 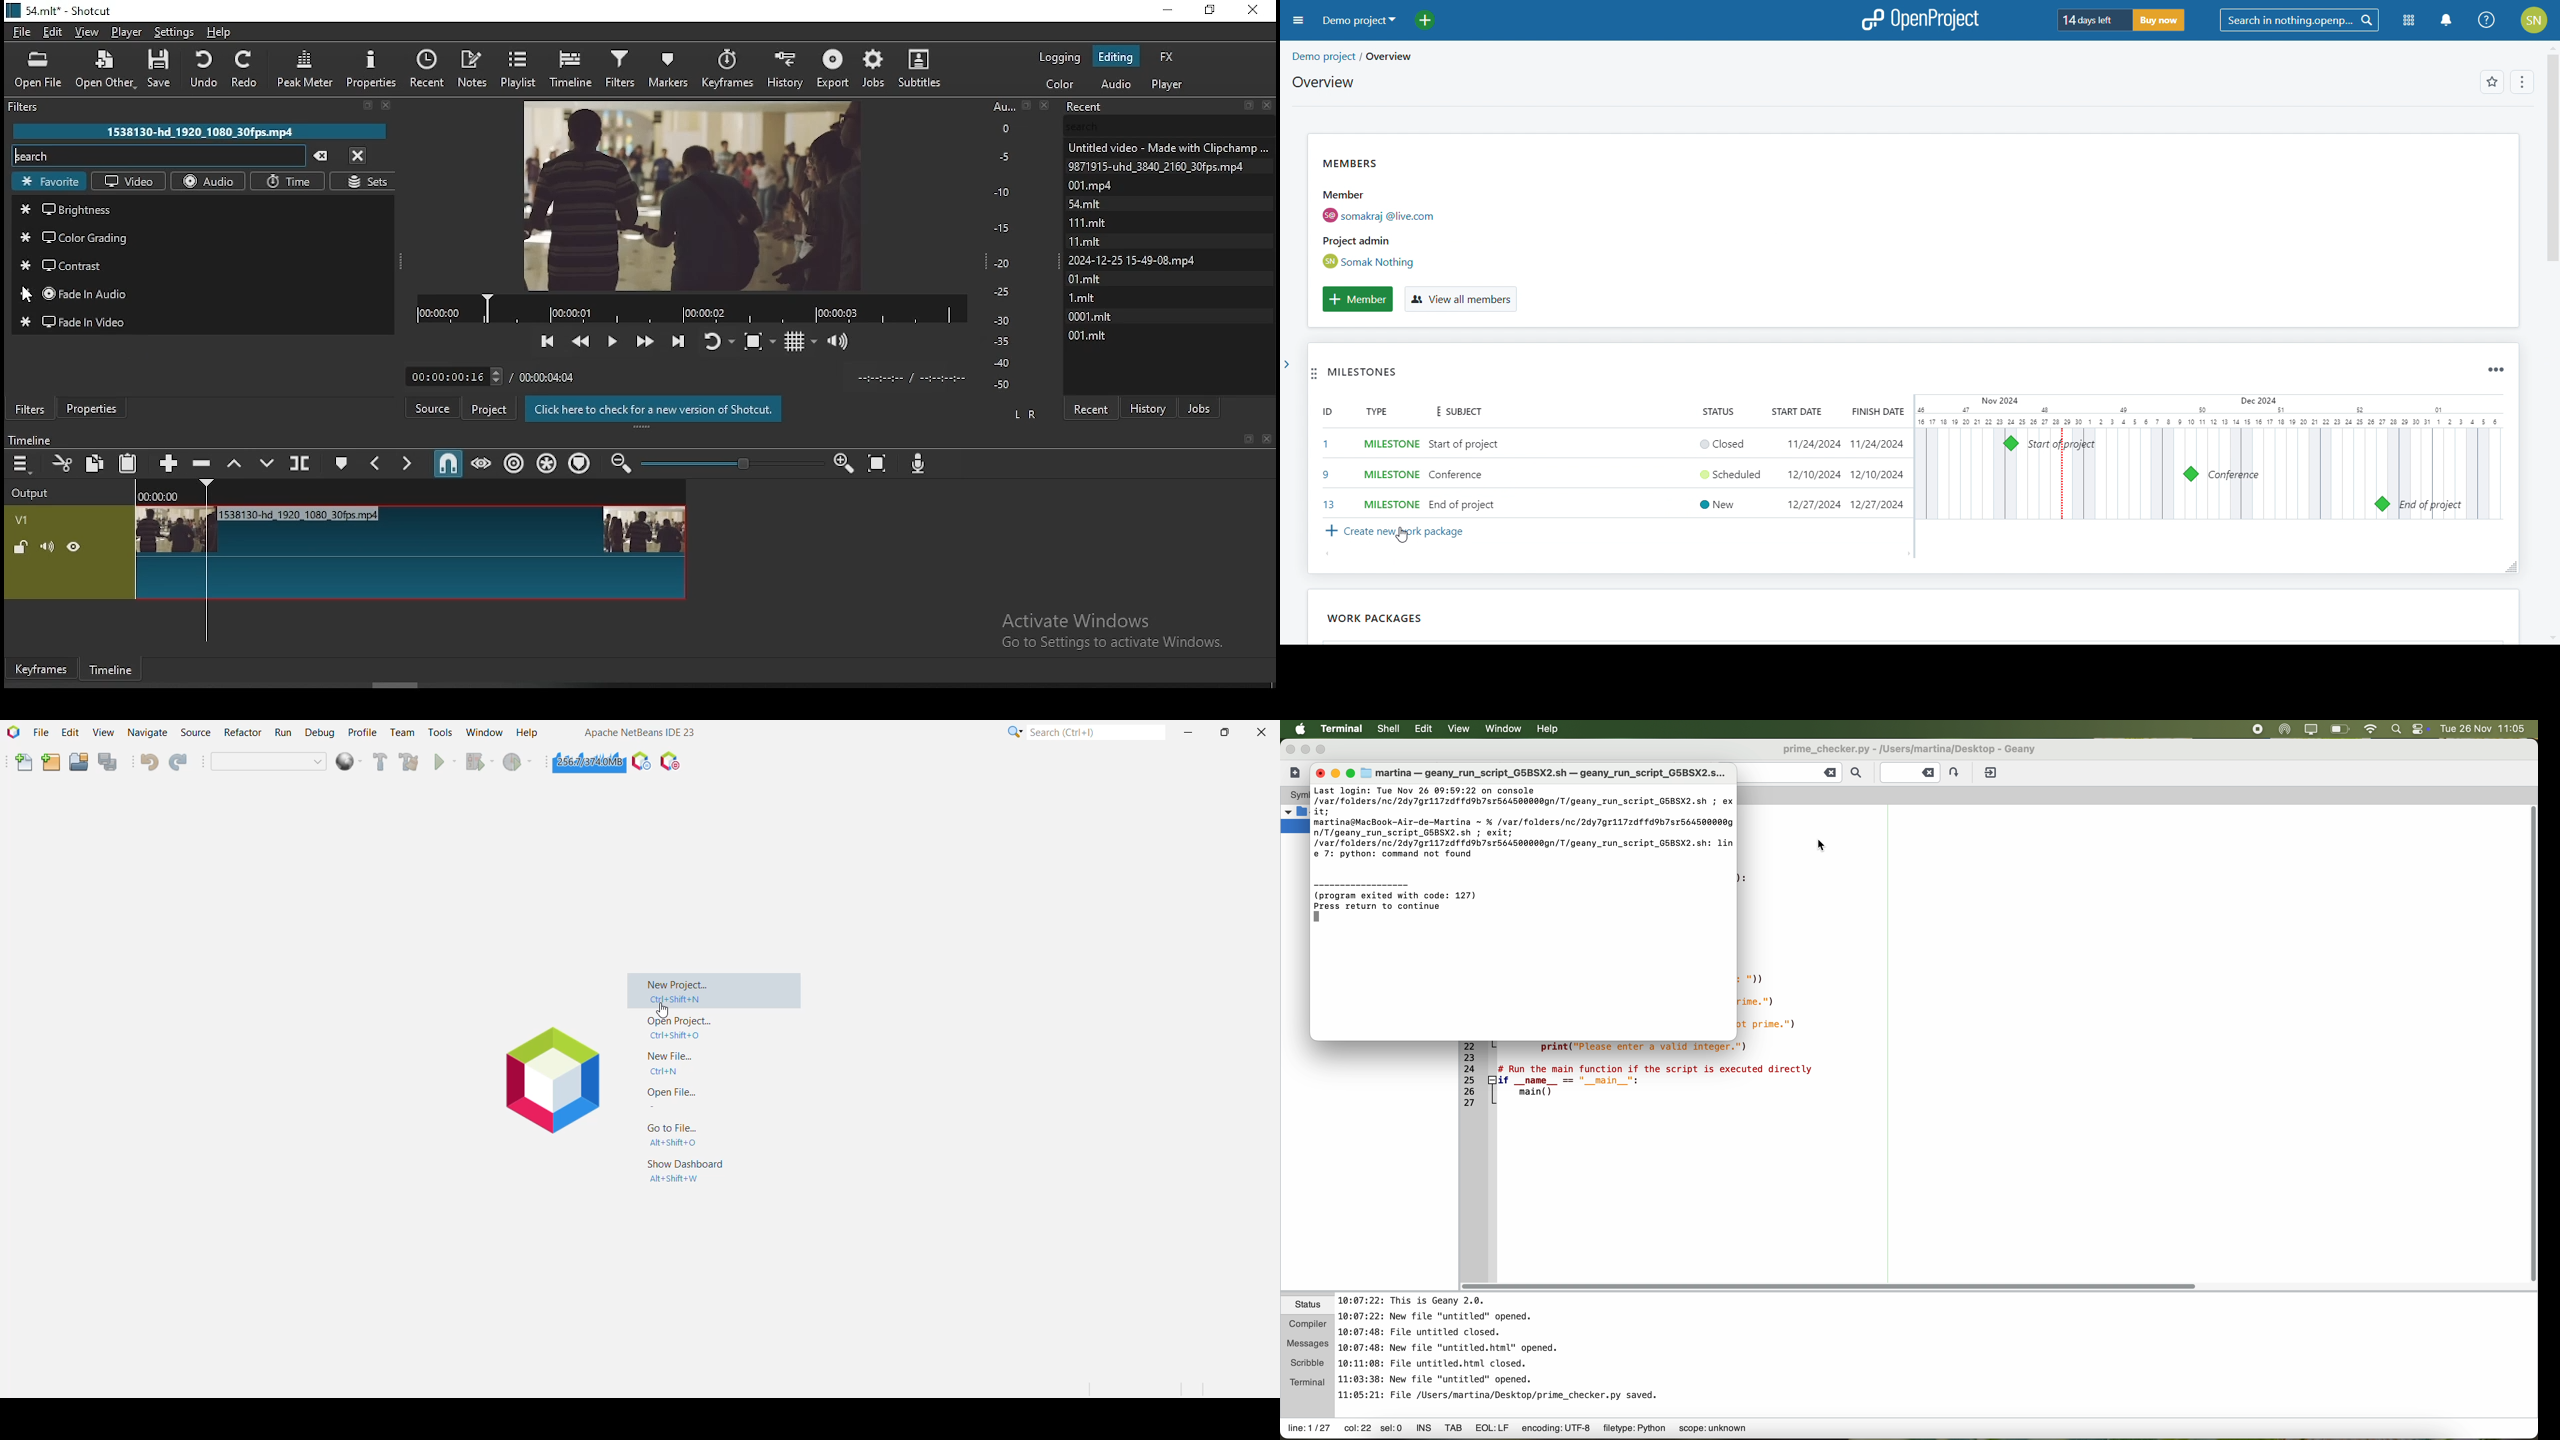 What do you see at coordinates (1116, 84) in the screenshot?
I see `audio` at bounding box center [1116, 84].